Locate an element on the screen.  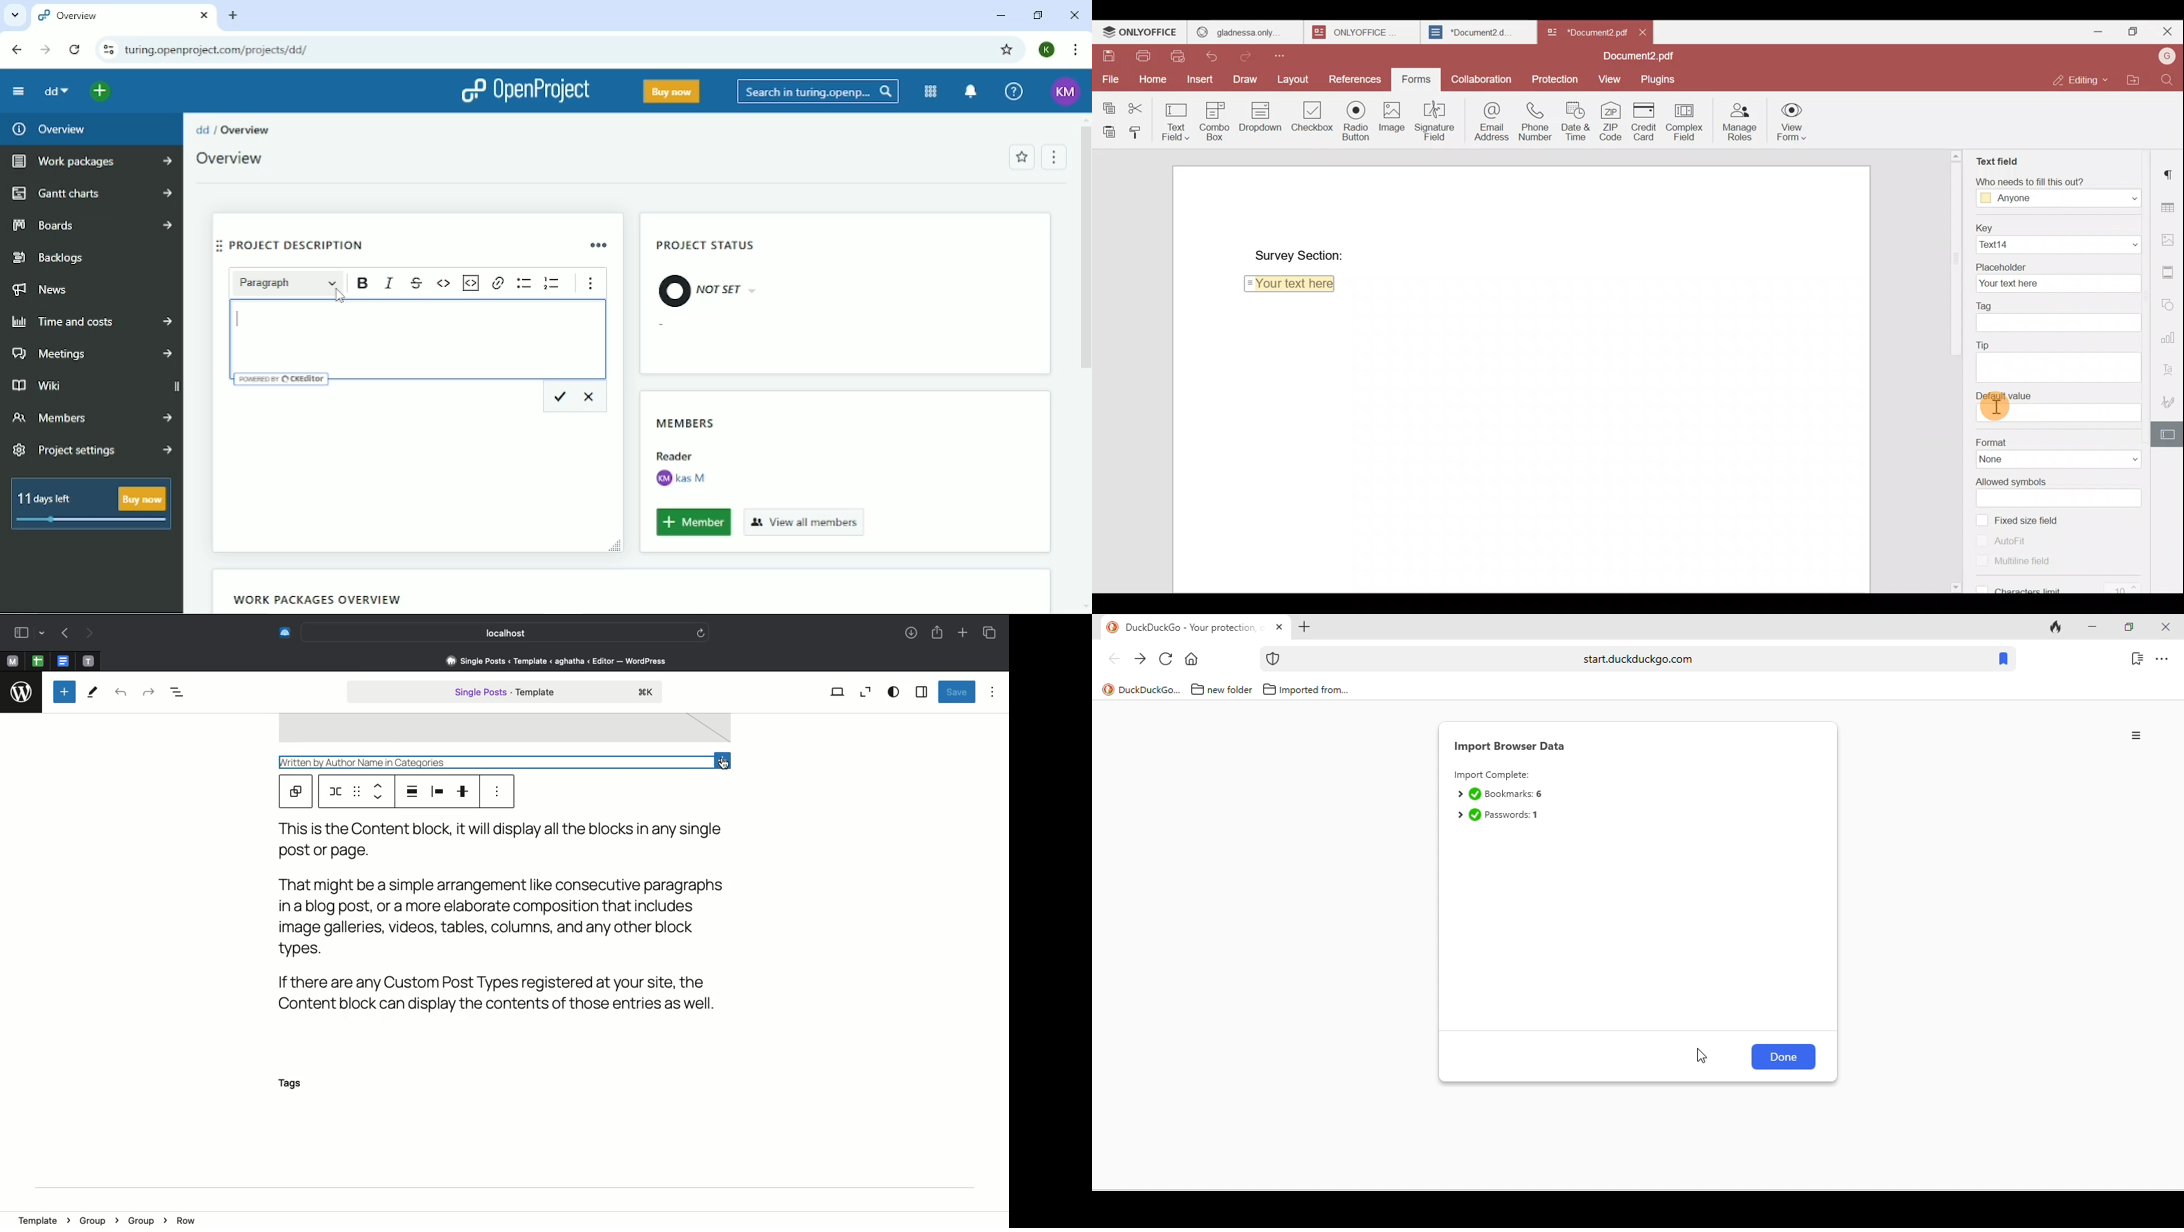
Customize quick access toolbar is located at coordinates (1290, 55).